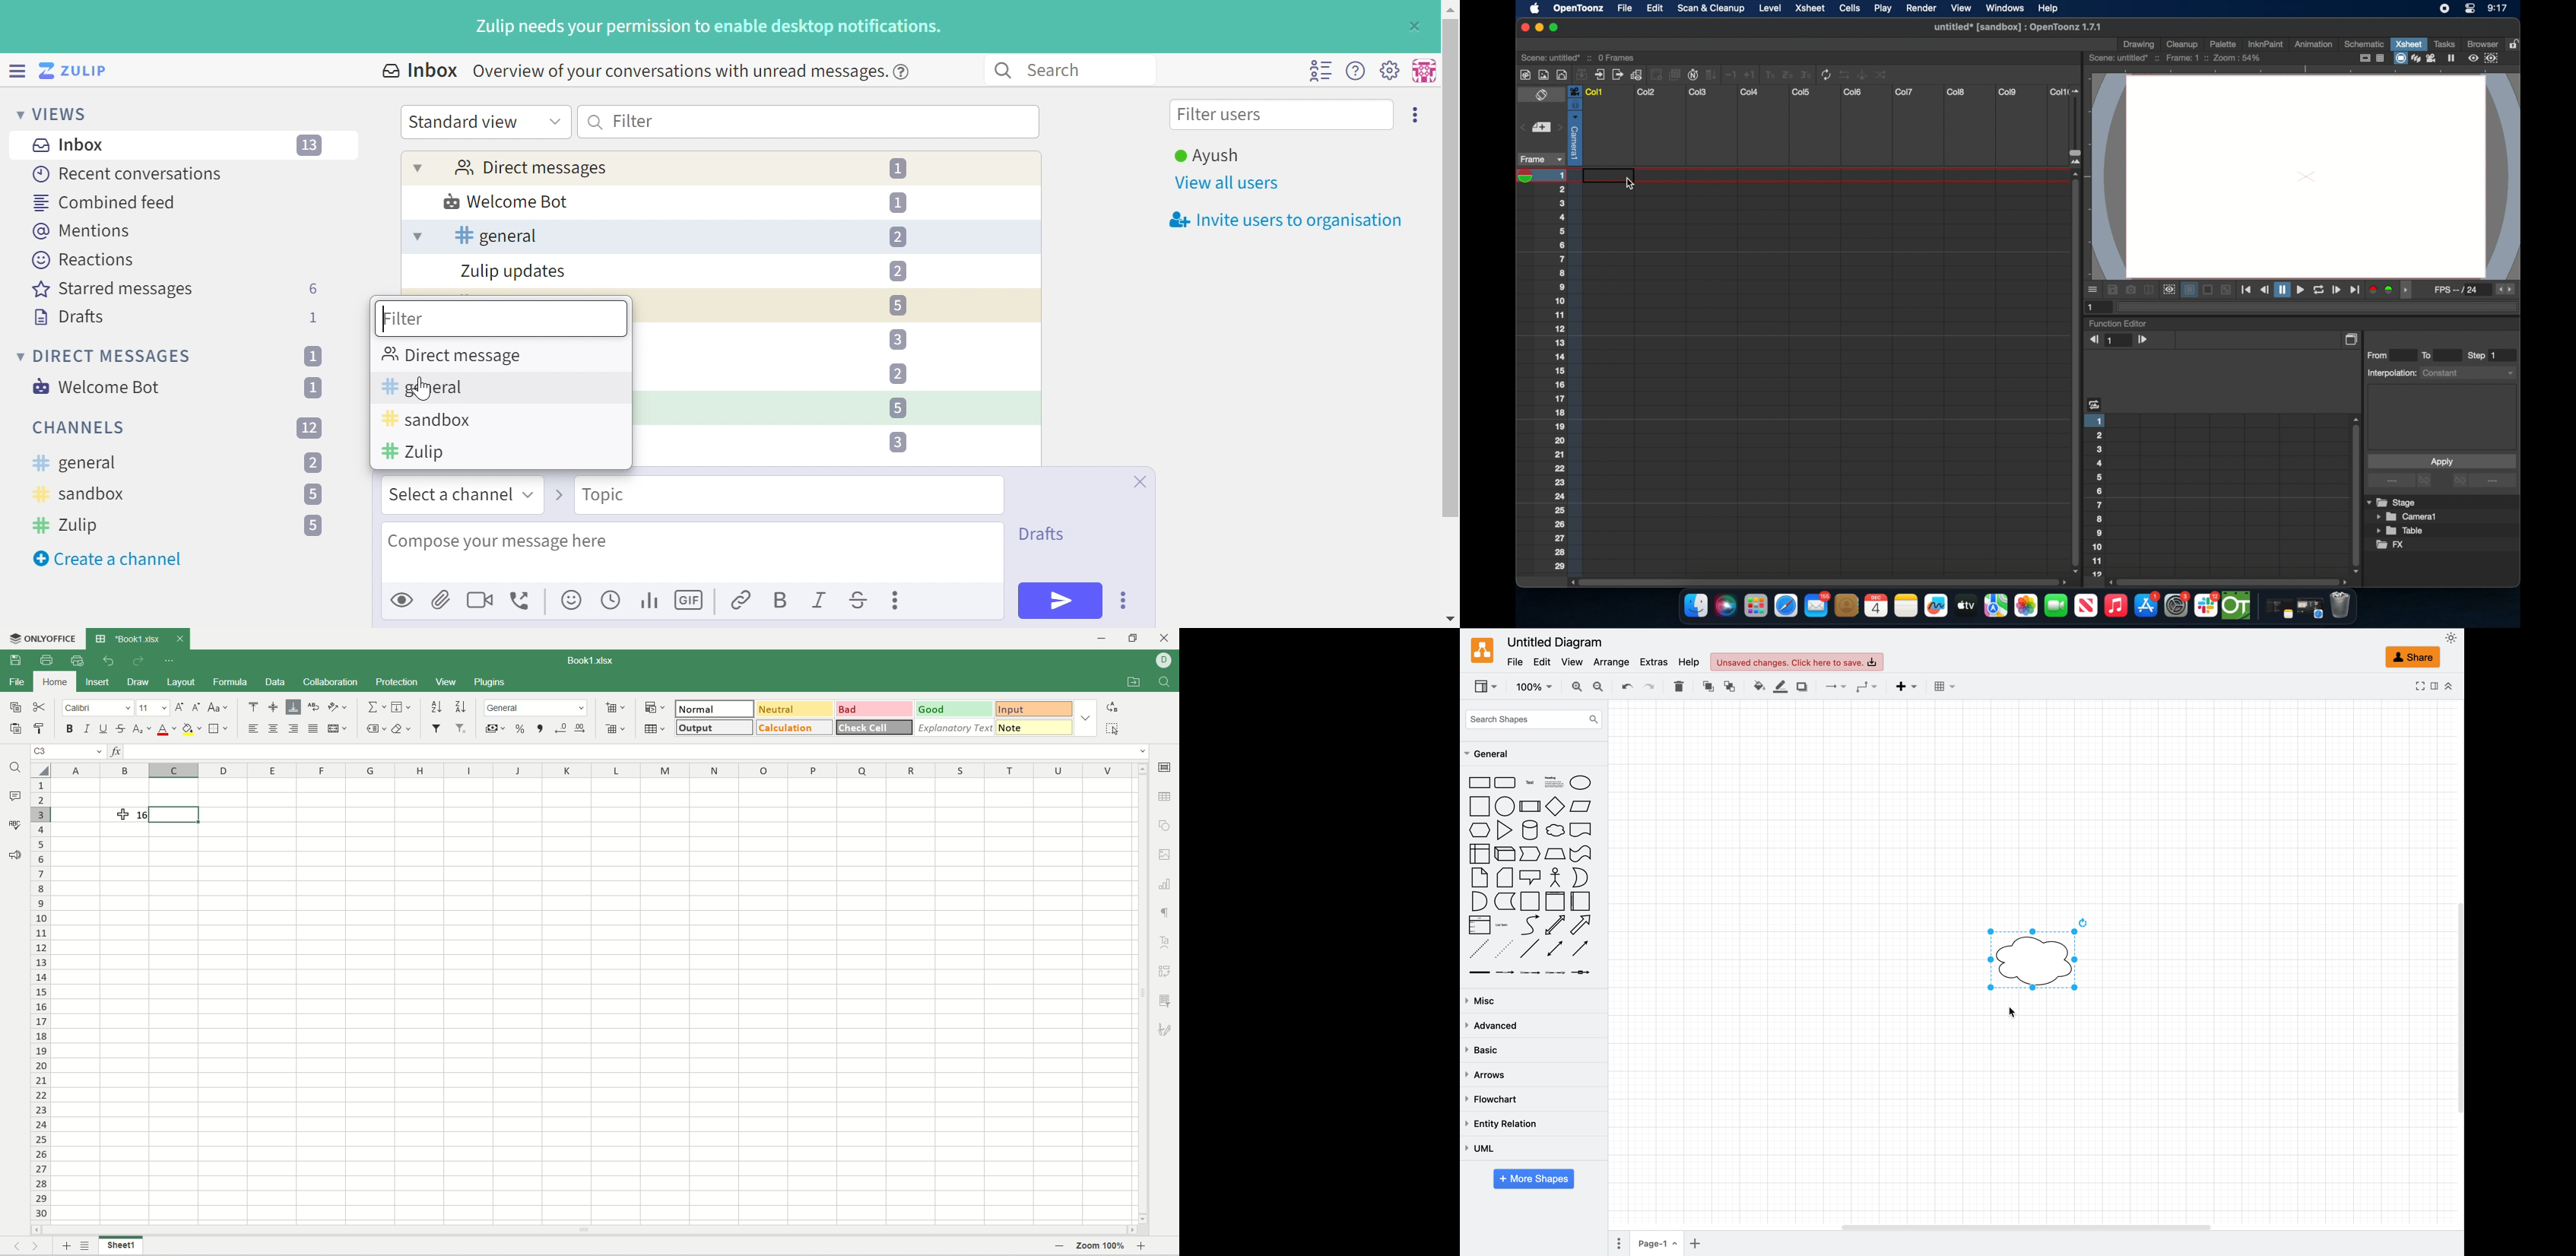 The width and height of the screenshot is (2576, 1260). What do you see at coordinates (1478, 830) in the screenshot?
I see `hexagon` at bounding box center [1478, 830].